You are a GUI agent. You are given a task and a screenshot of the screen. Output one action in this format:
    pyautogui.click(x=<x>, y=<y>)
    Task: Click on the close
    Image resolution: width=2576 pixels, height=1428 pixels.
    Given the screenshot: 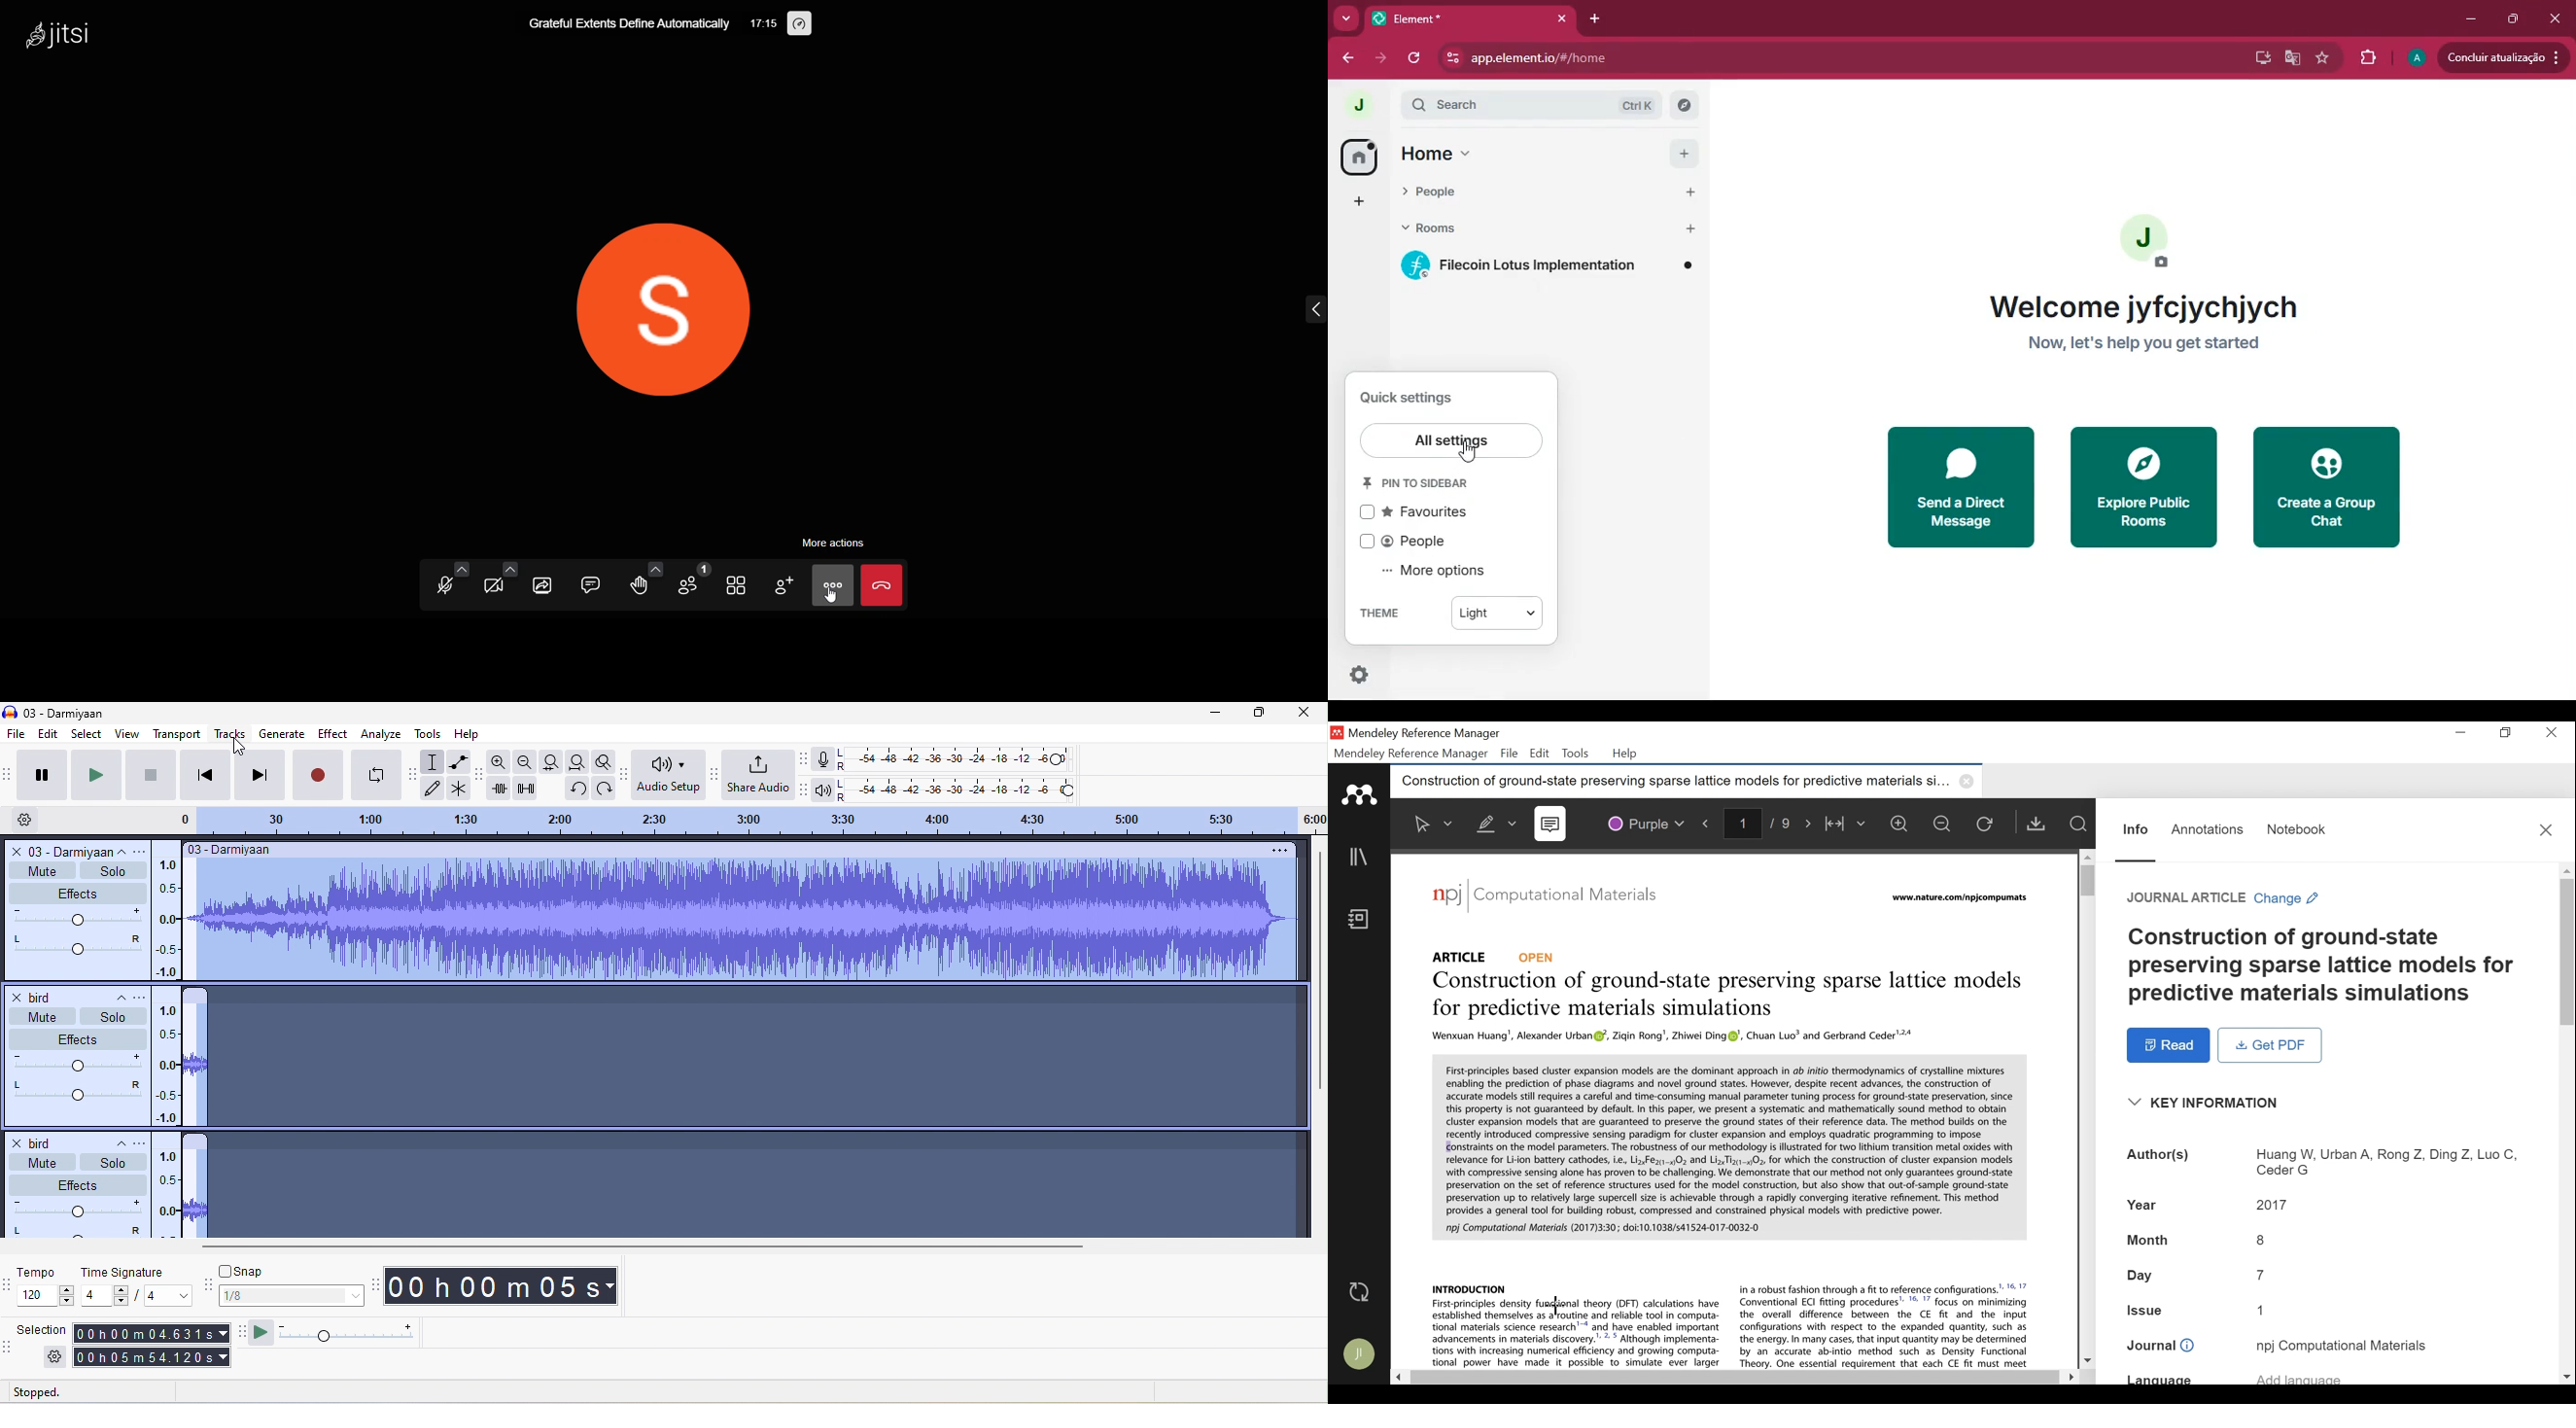 What is the action you would take?
    pyautogui.click(x=1301, y=713)
    